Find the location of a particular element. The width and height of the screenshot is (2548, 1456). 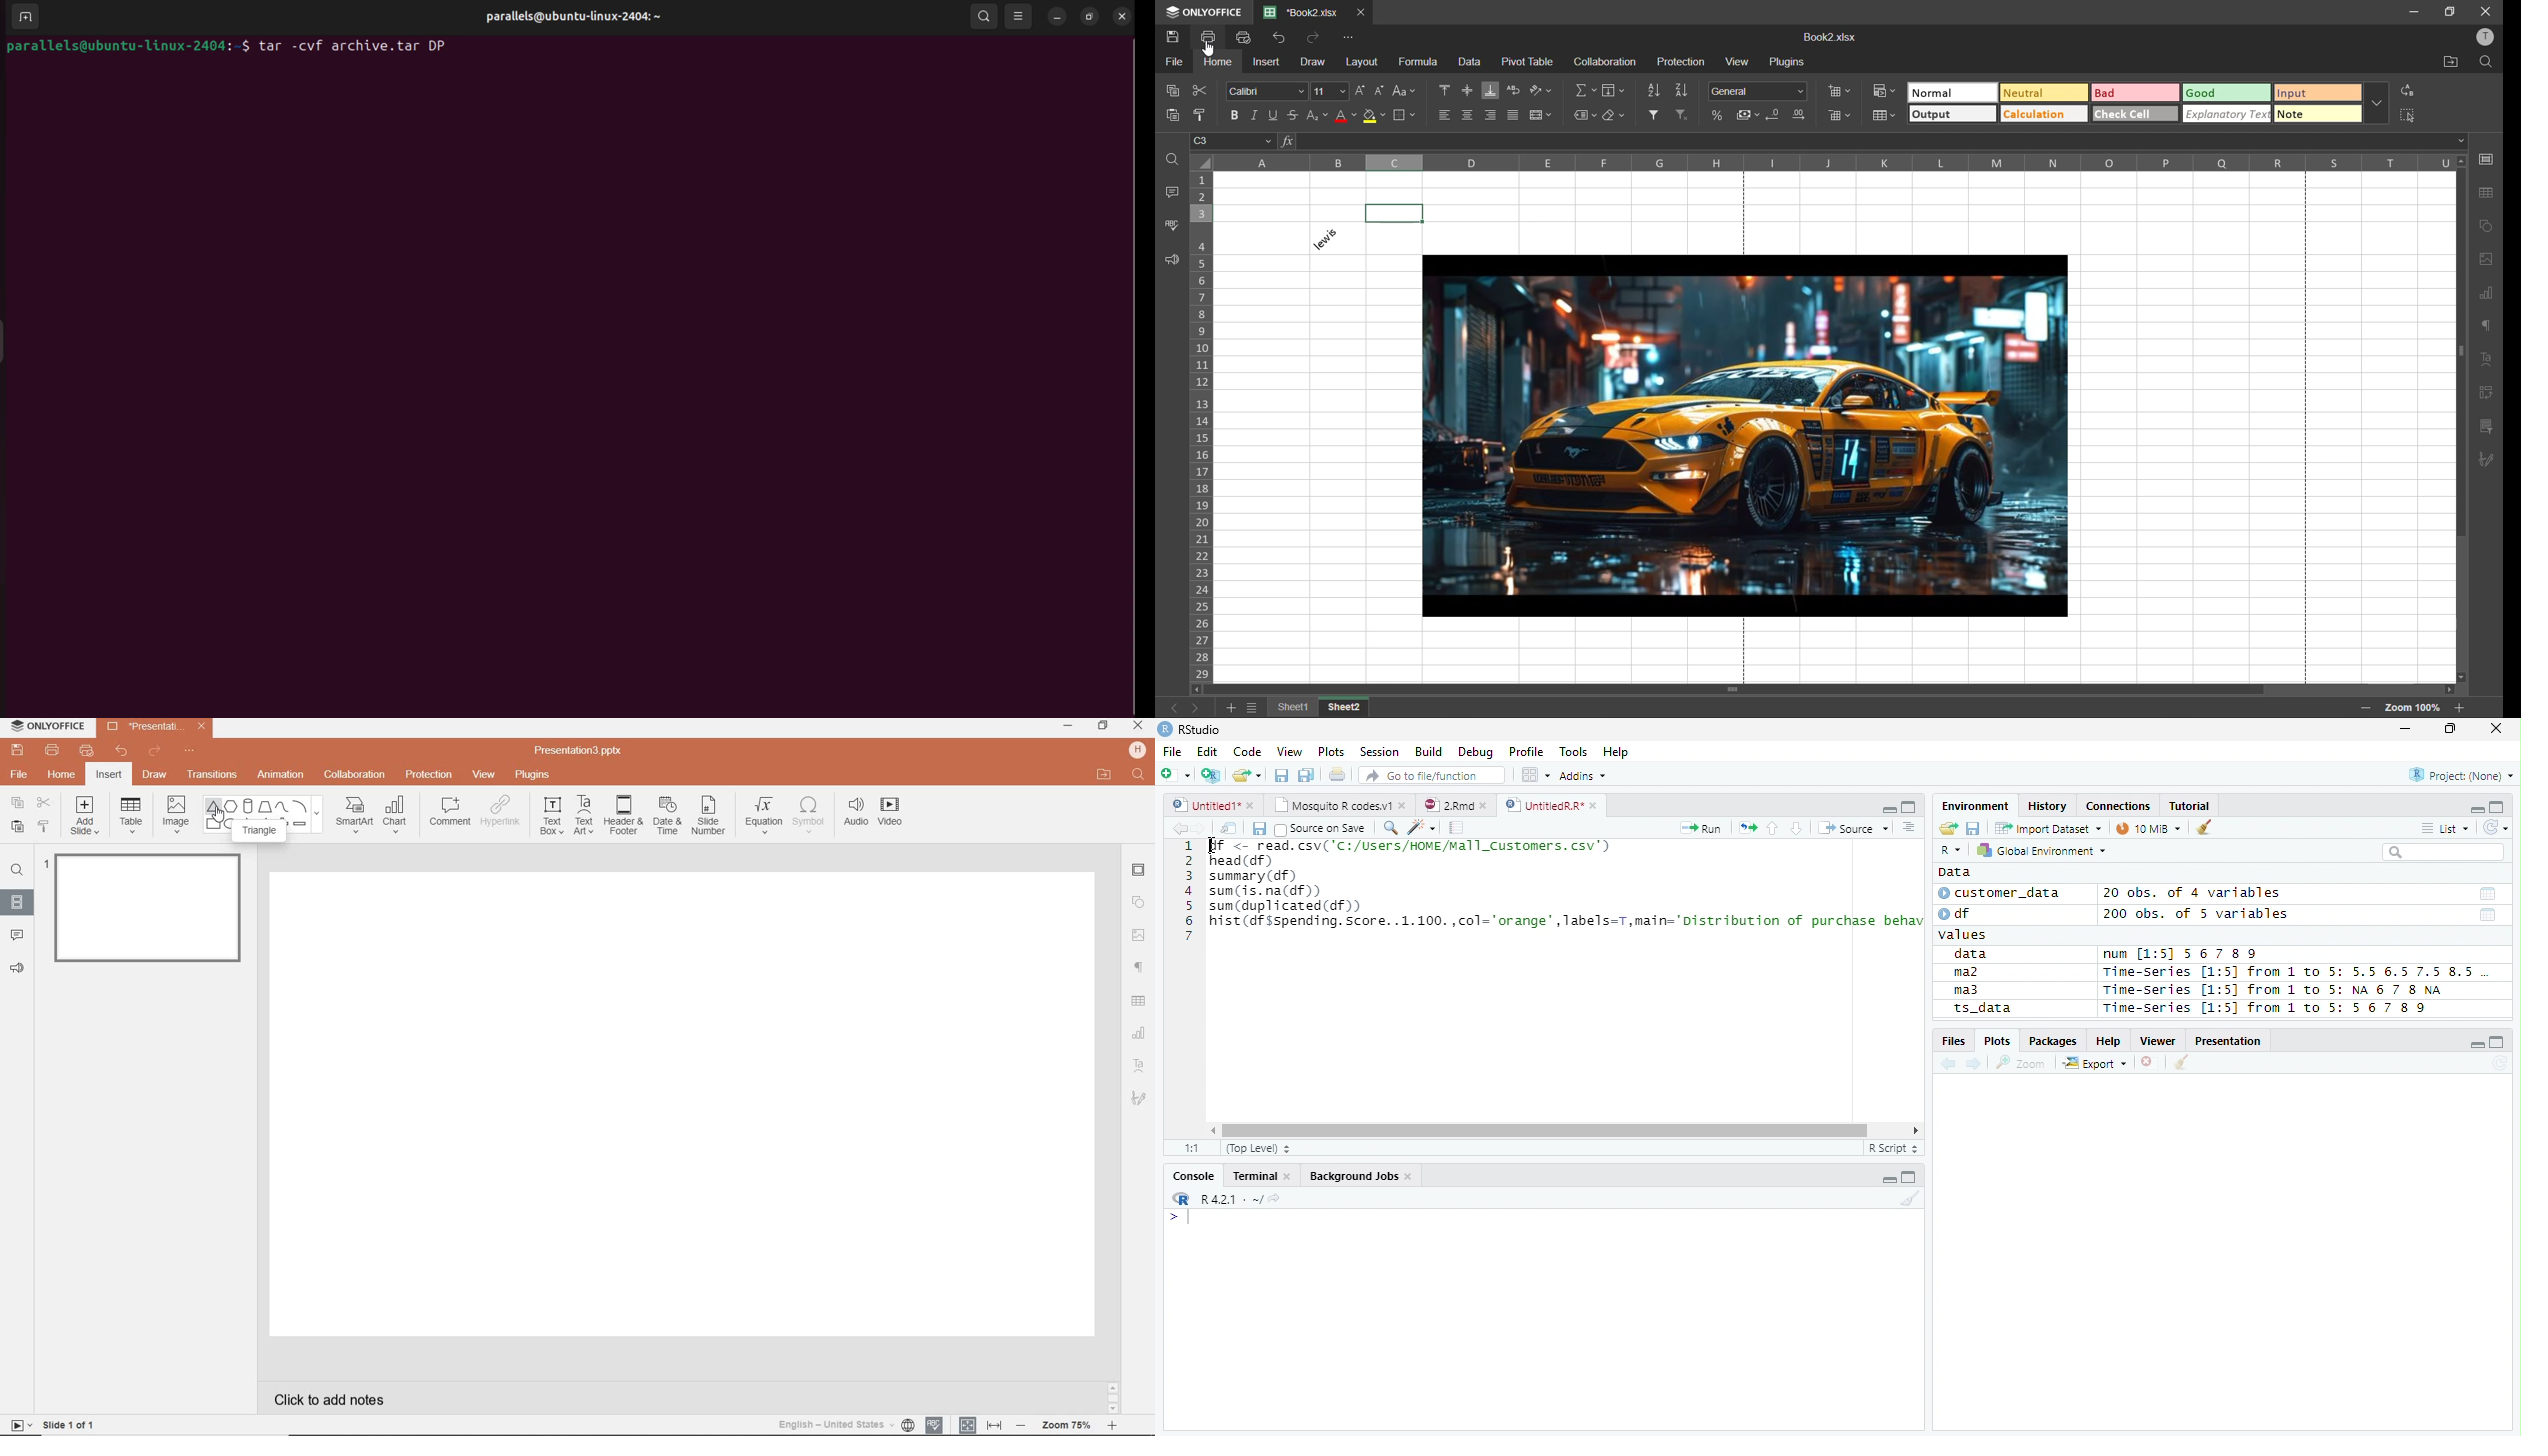

minimize is located at coordinates (2414, 13).